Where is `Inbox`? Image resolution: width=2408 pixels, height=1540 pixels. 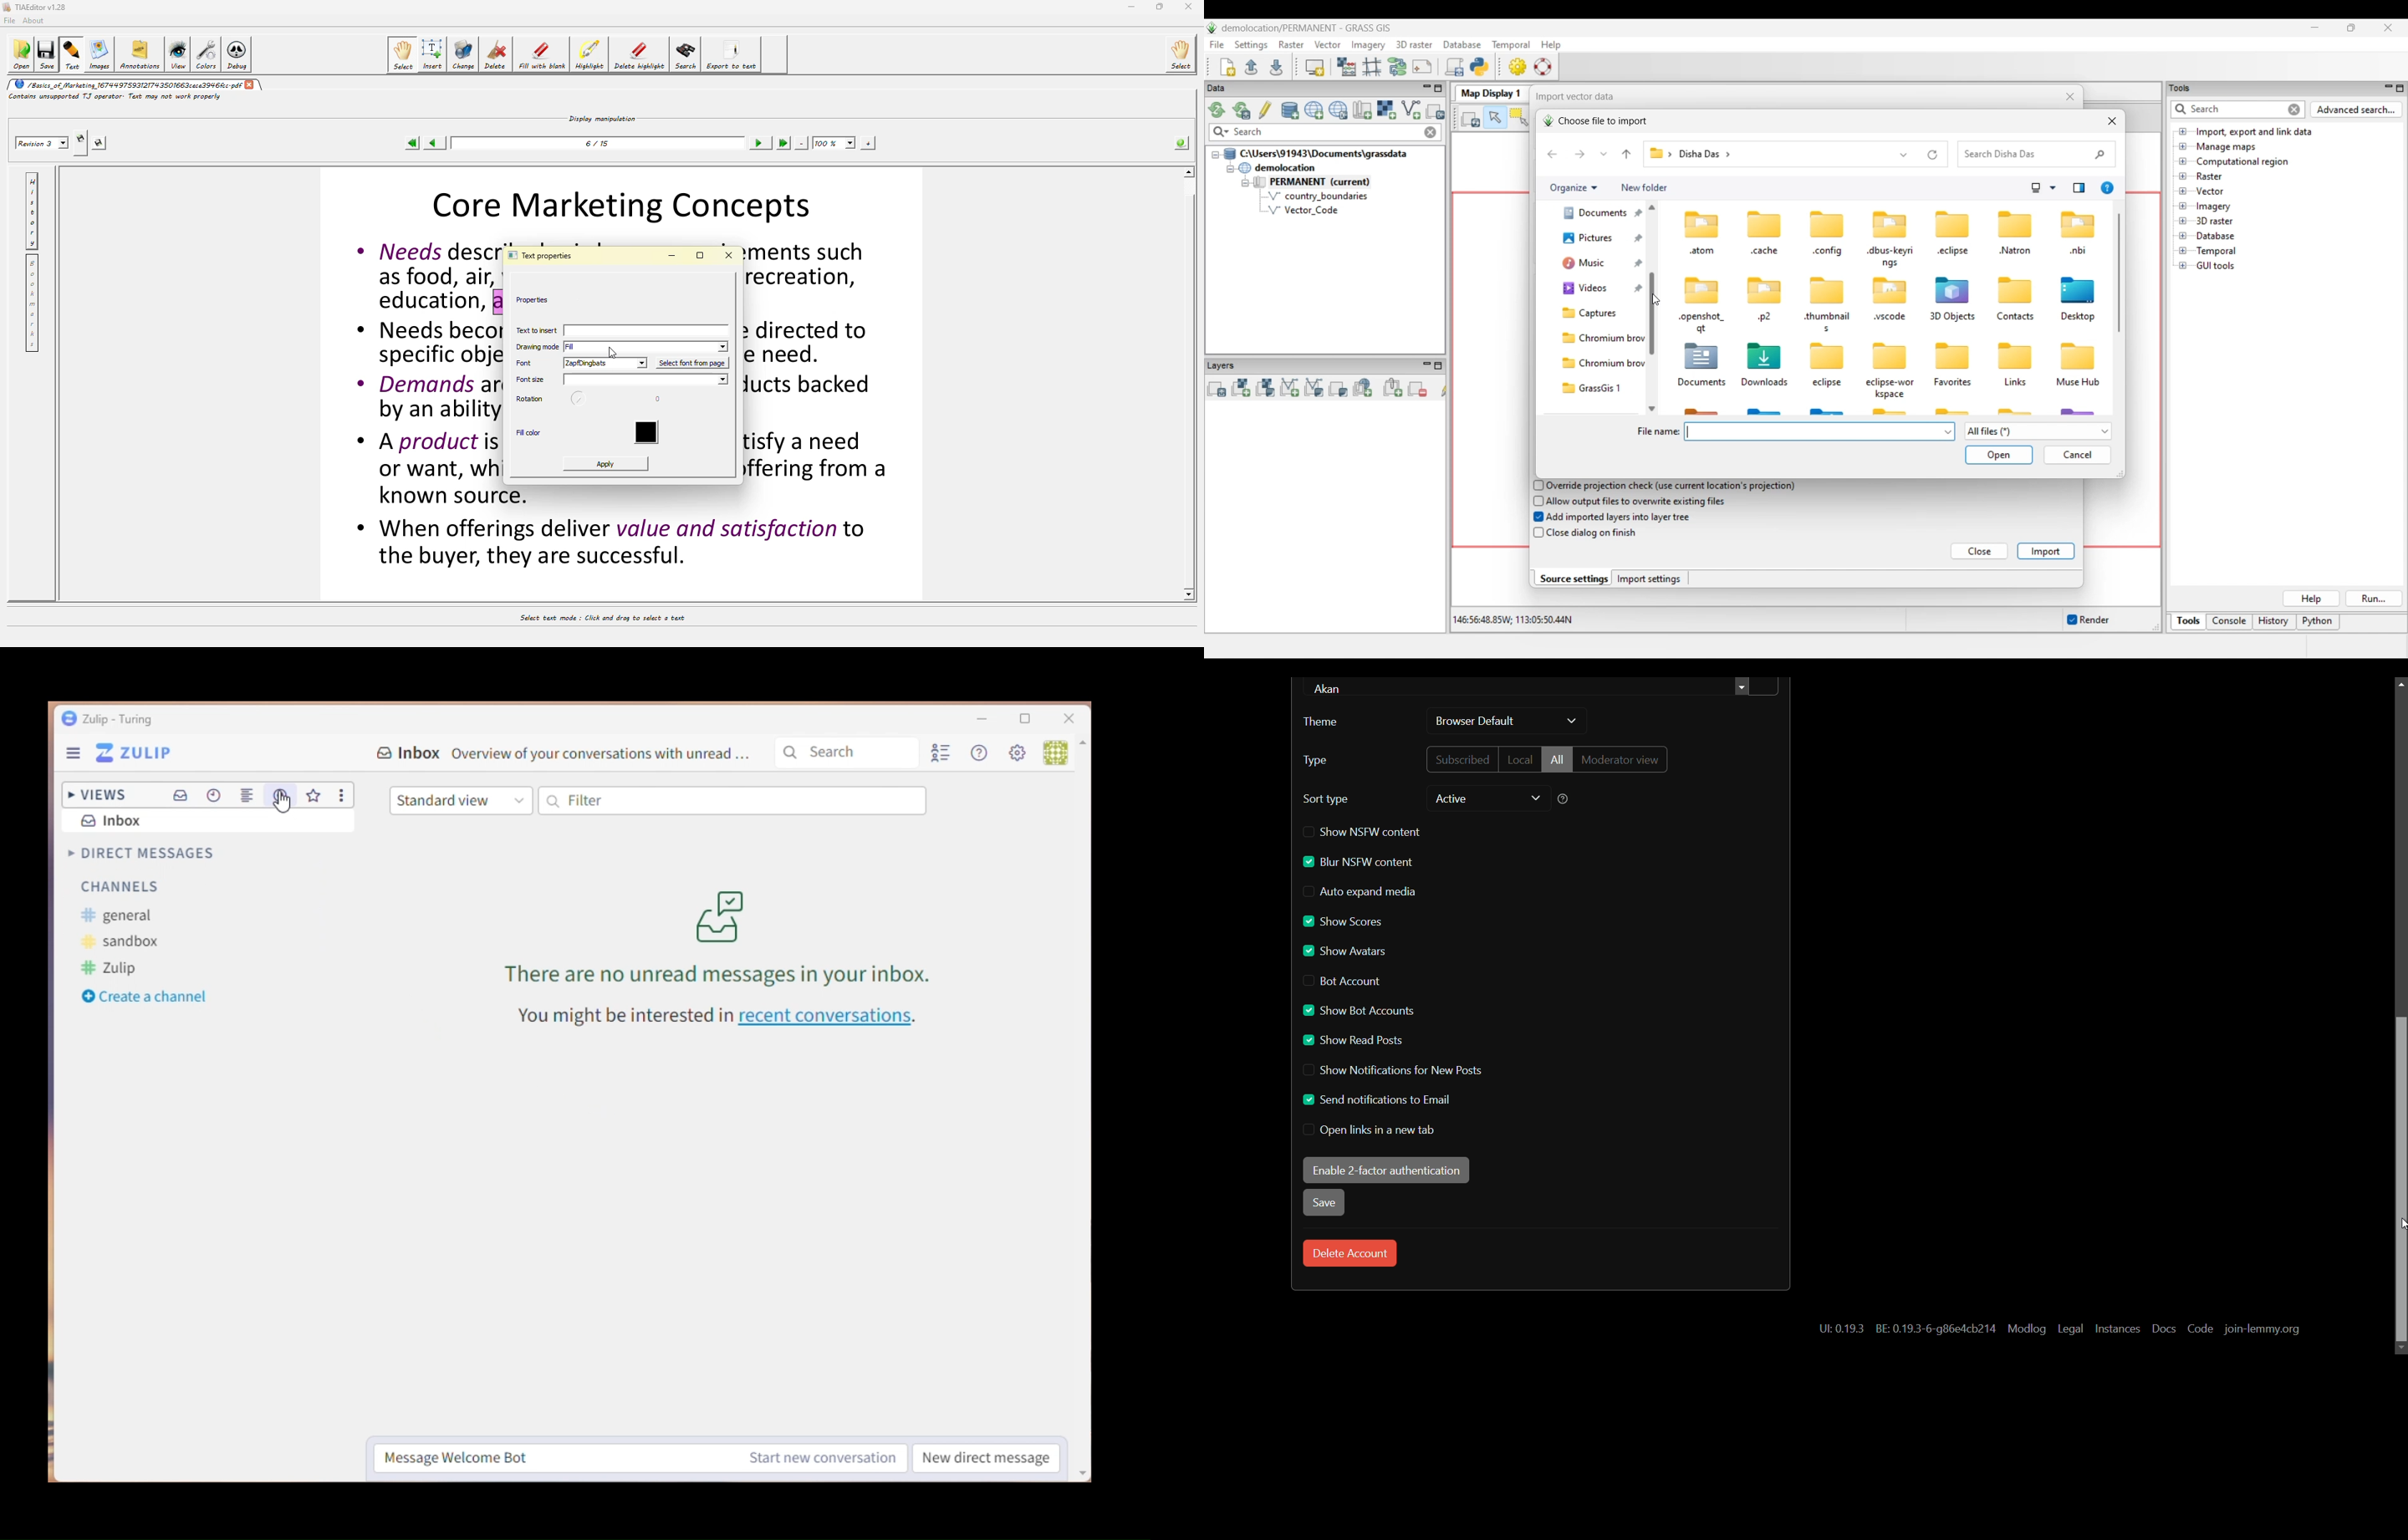 Inbox is located at coordinates (181, 798).